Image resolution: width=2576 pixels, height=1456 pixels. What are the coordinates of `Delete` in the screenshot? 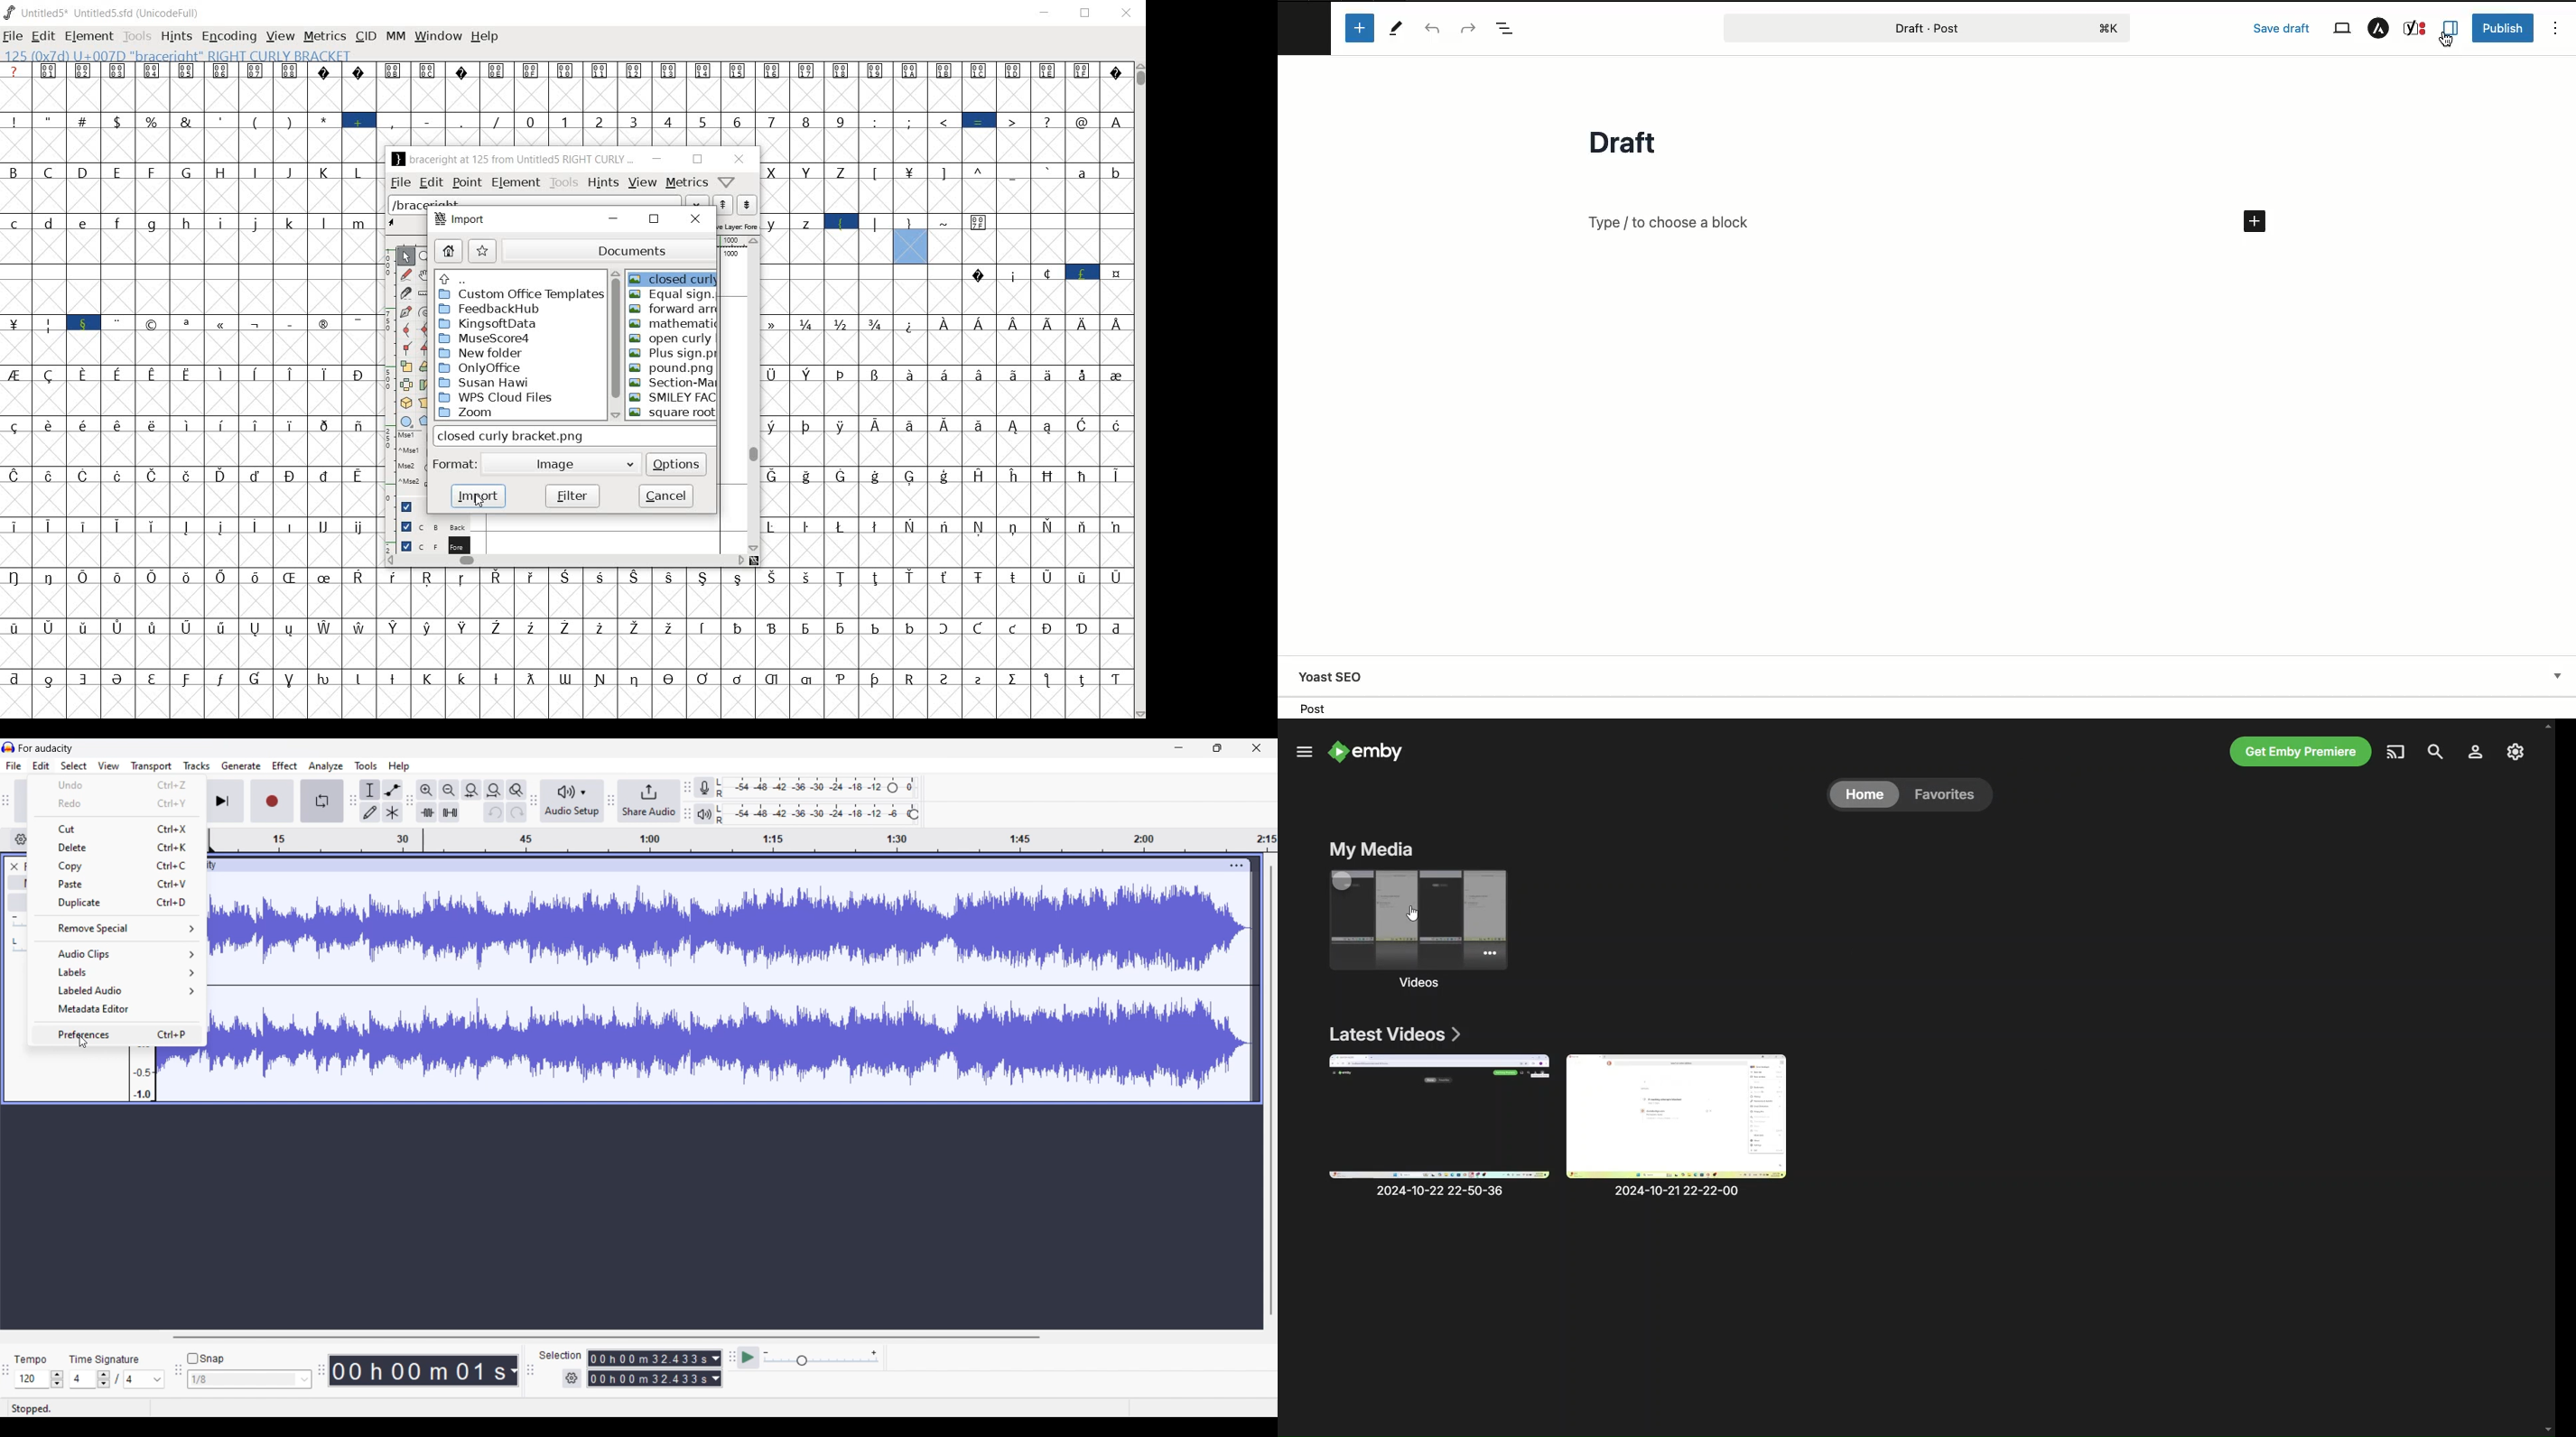 It's located at (118, 847).